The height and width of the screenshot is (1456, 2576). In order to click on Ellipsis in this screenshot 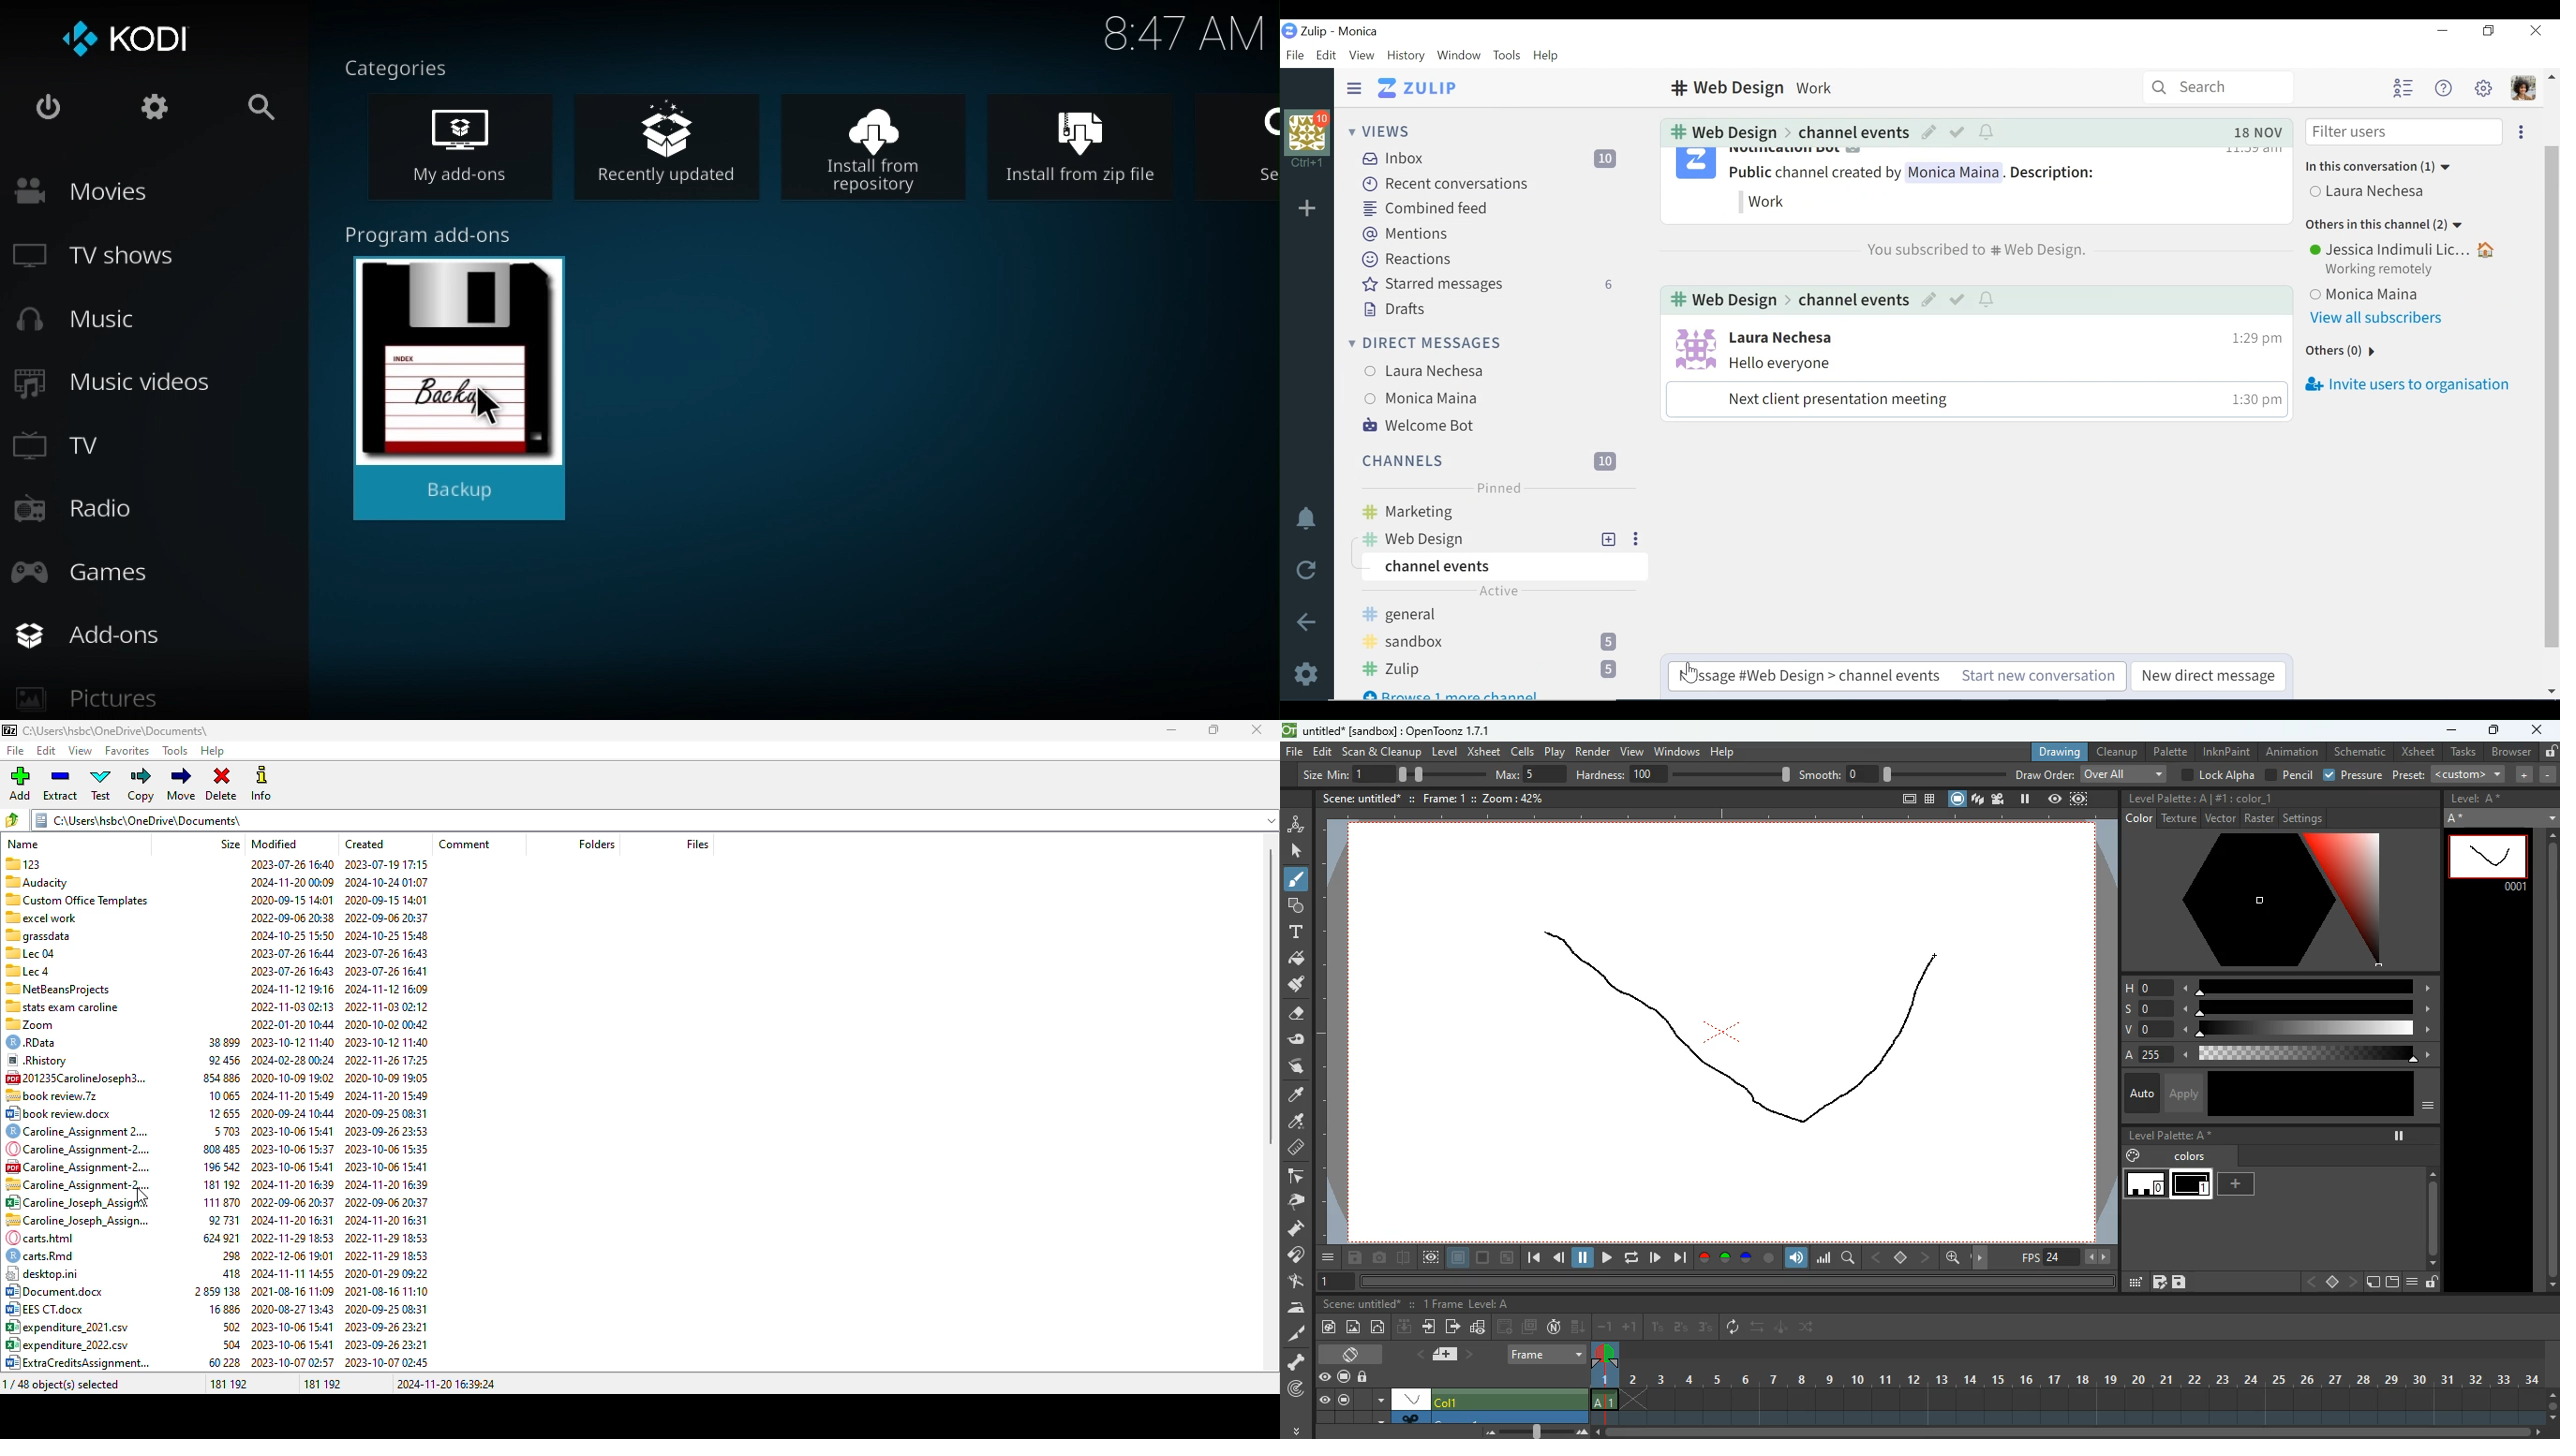, I will do `click(2518, 131)`.